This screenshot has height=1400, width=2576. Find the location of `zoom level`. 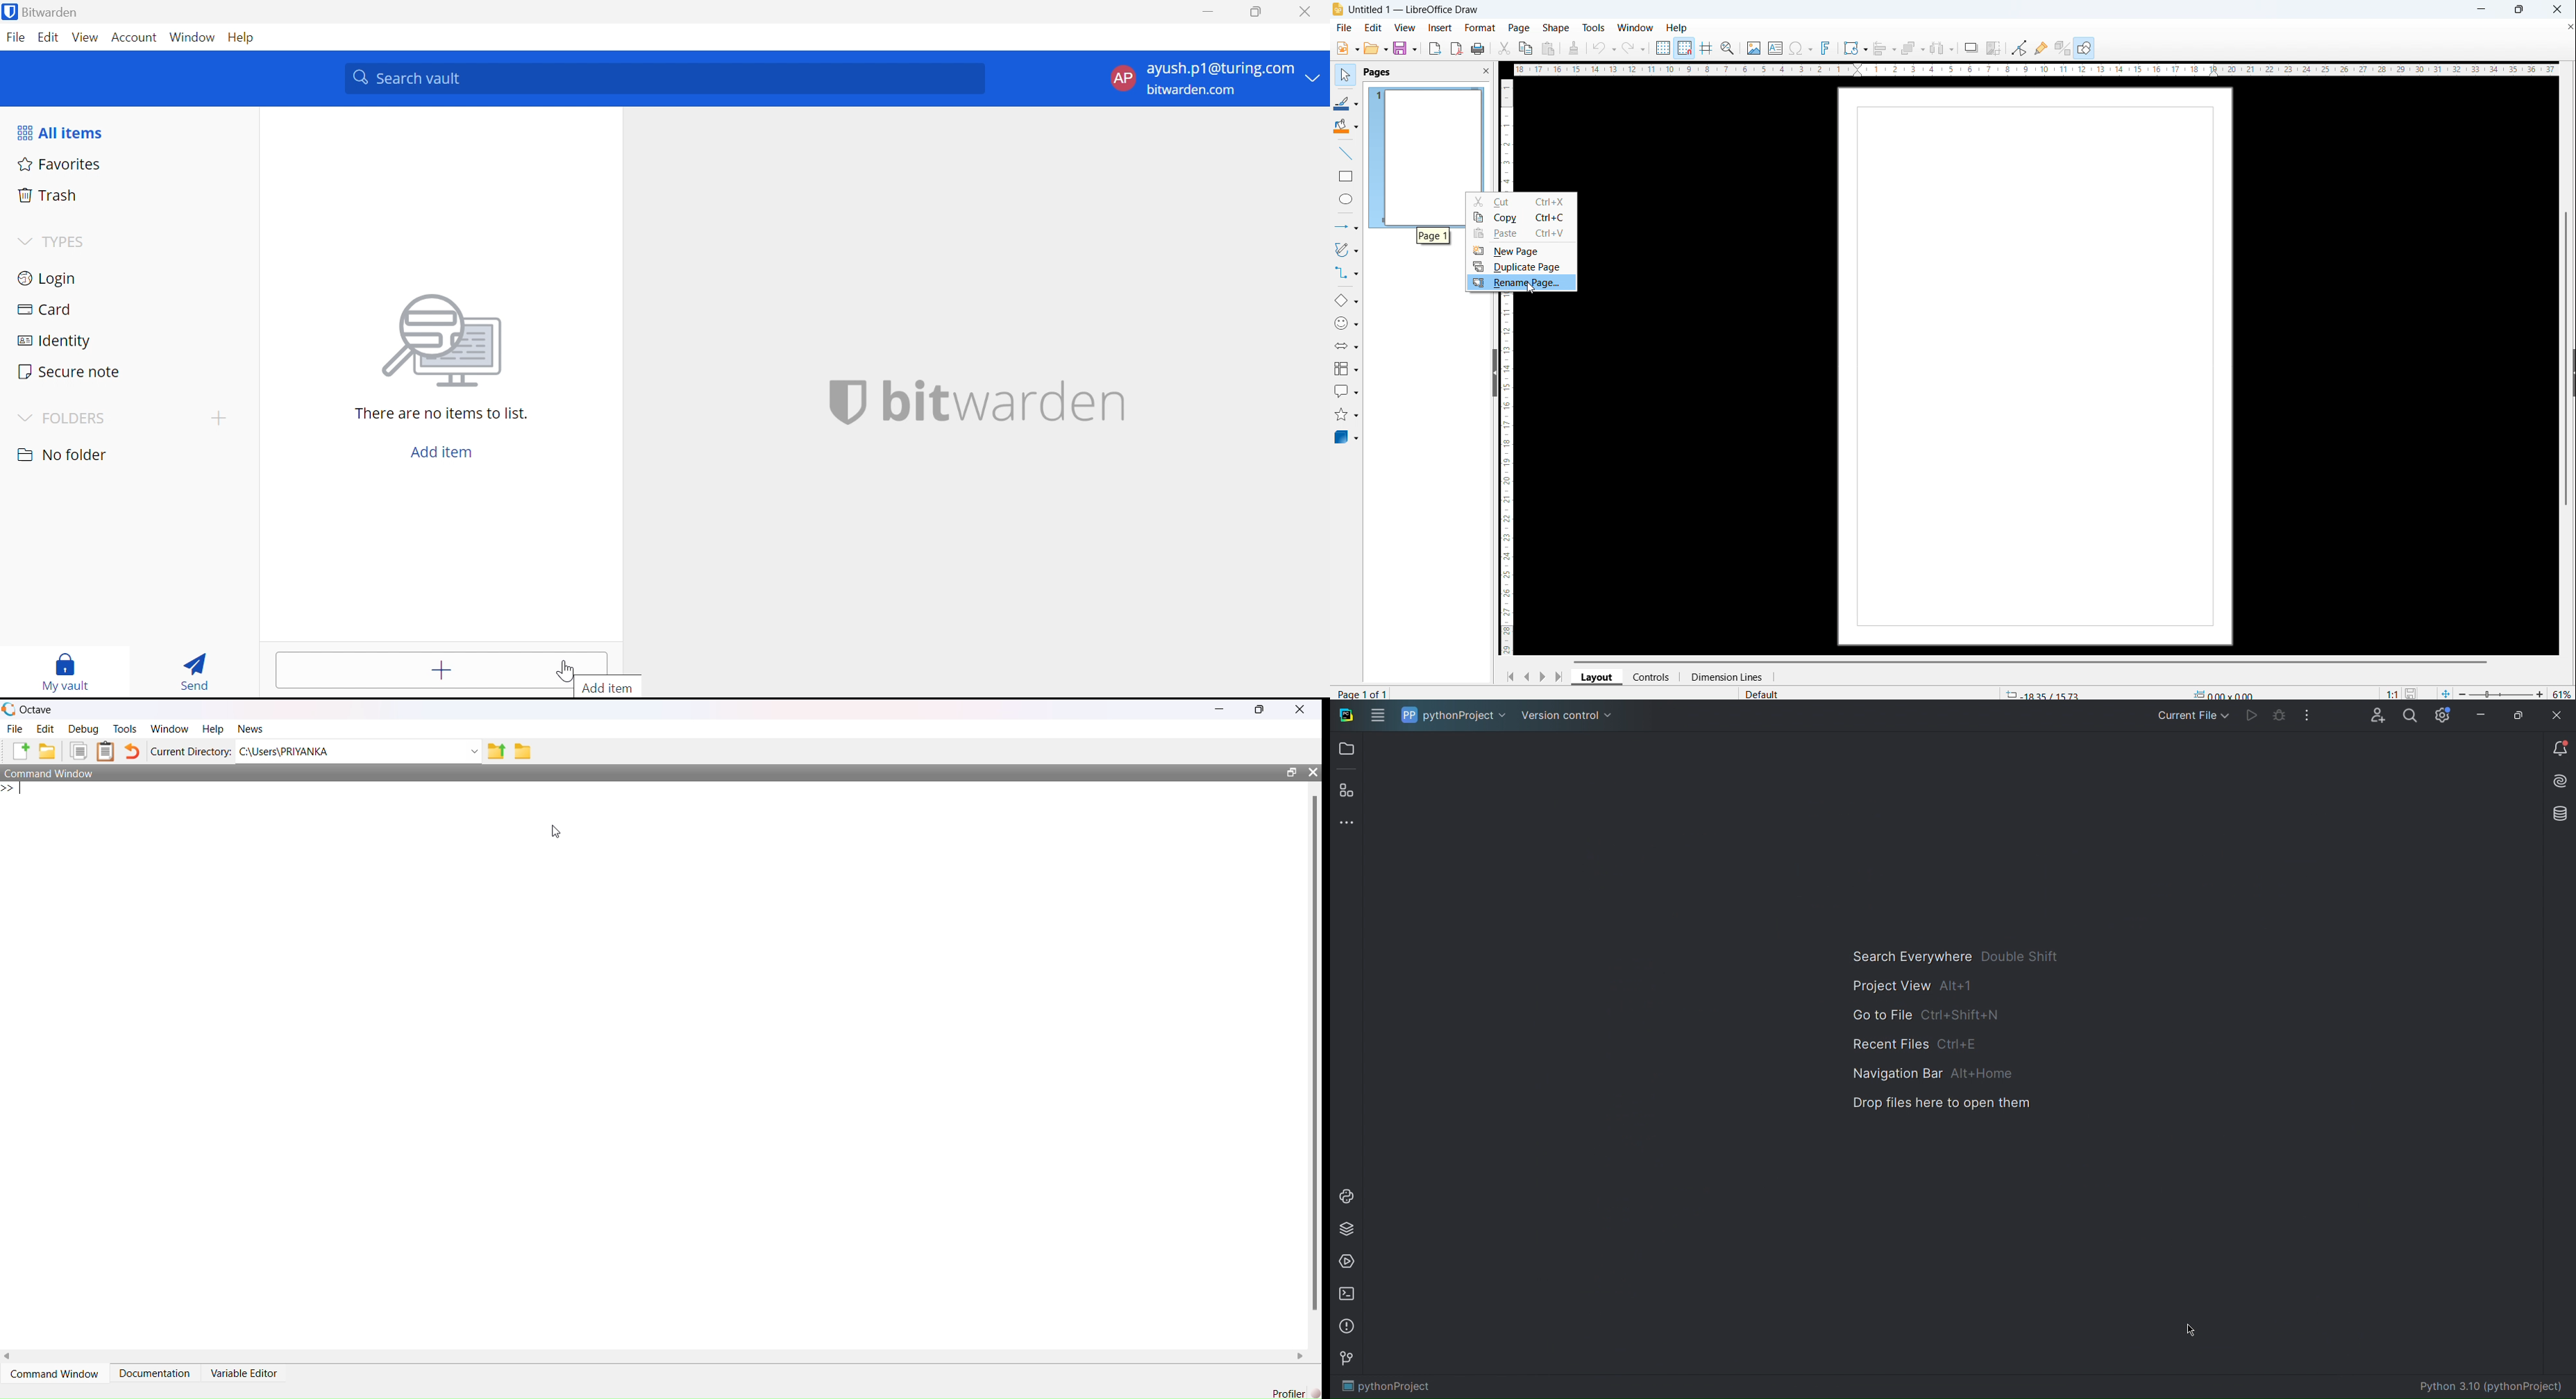

zoom level is located at coordinates (2563, 692).